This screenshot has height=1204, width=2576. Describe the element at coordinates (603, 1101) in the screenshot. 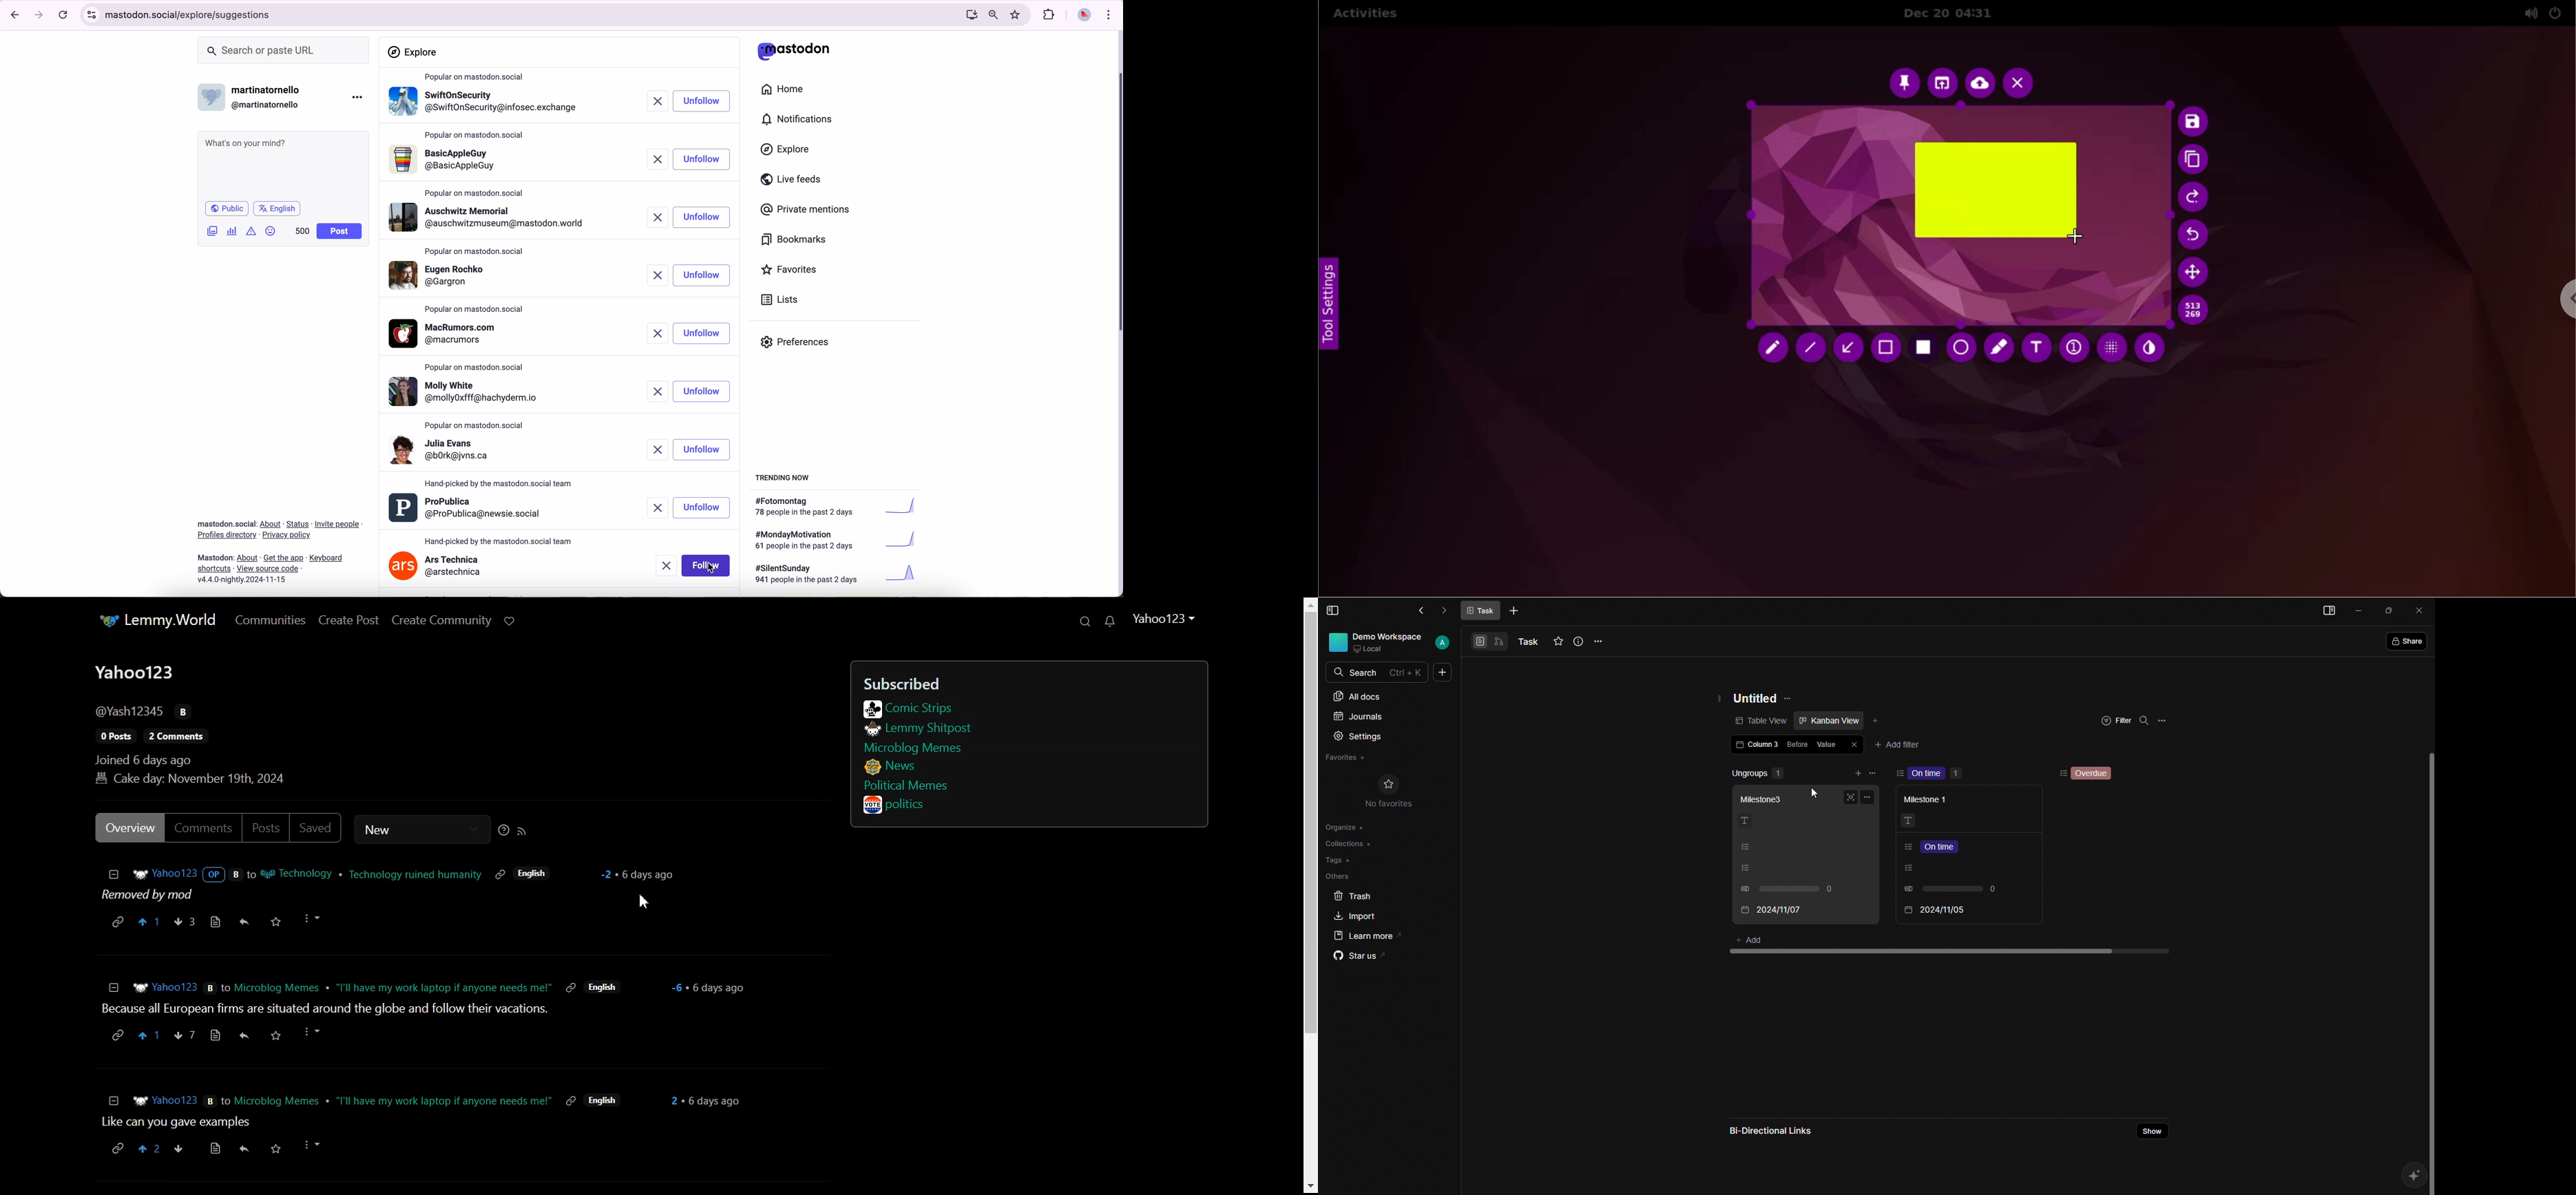

I see `English` at that location.